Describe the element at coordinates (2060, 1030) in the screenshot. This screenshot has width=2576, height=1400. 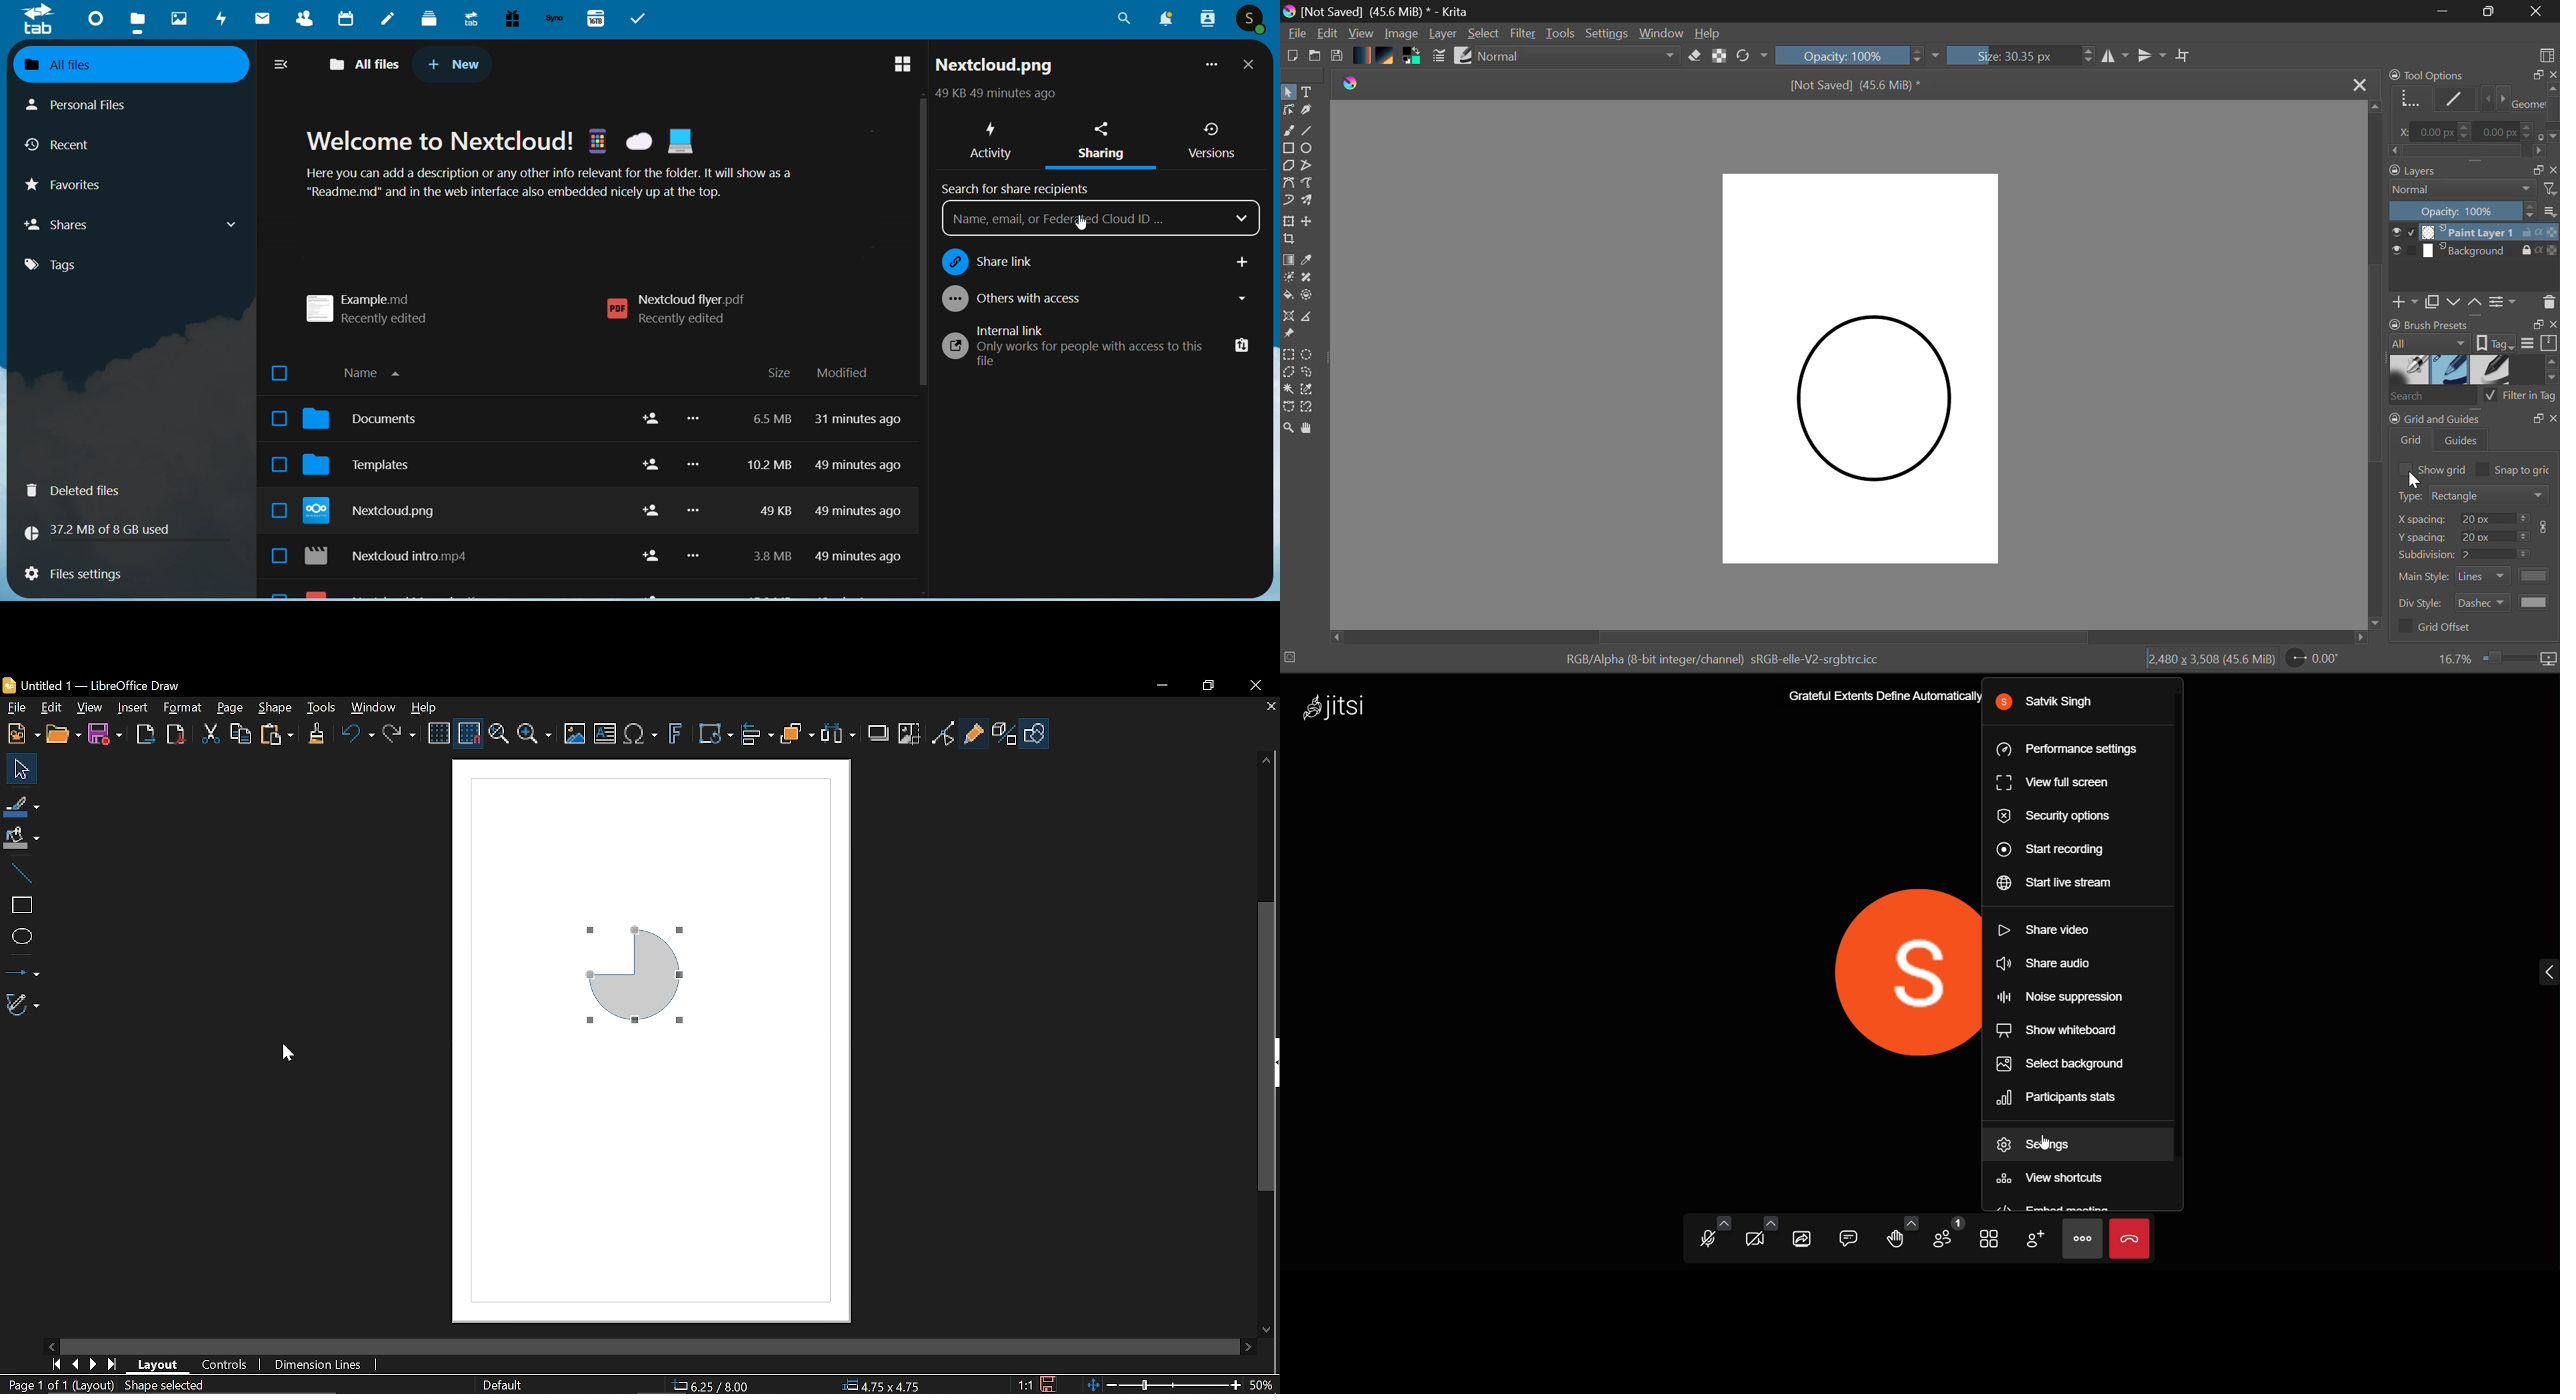
I see `show whiteboard` at that location.